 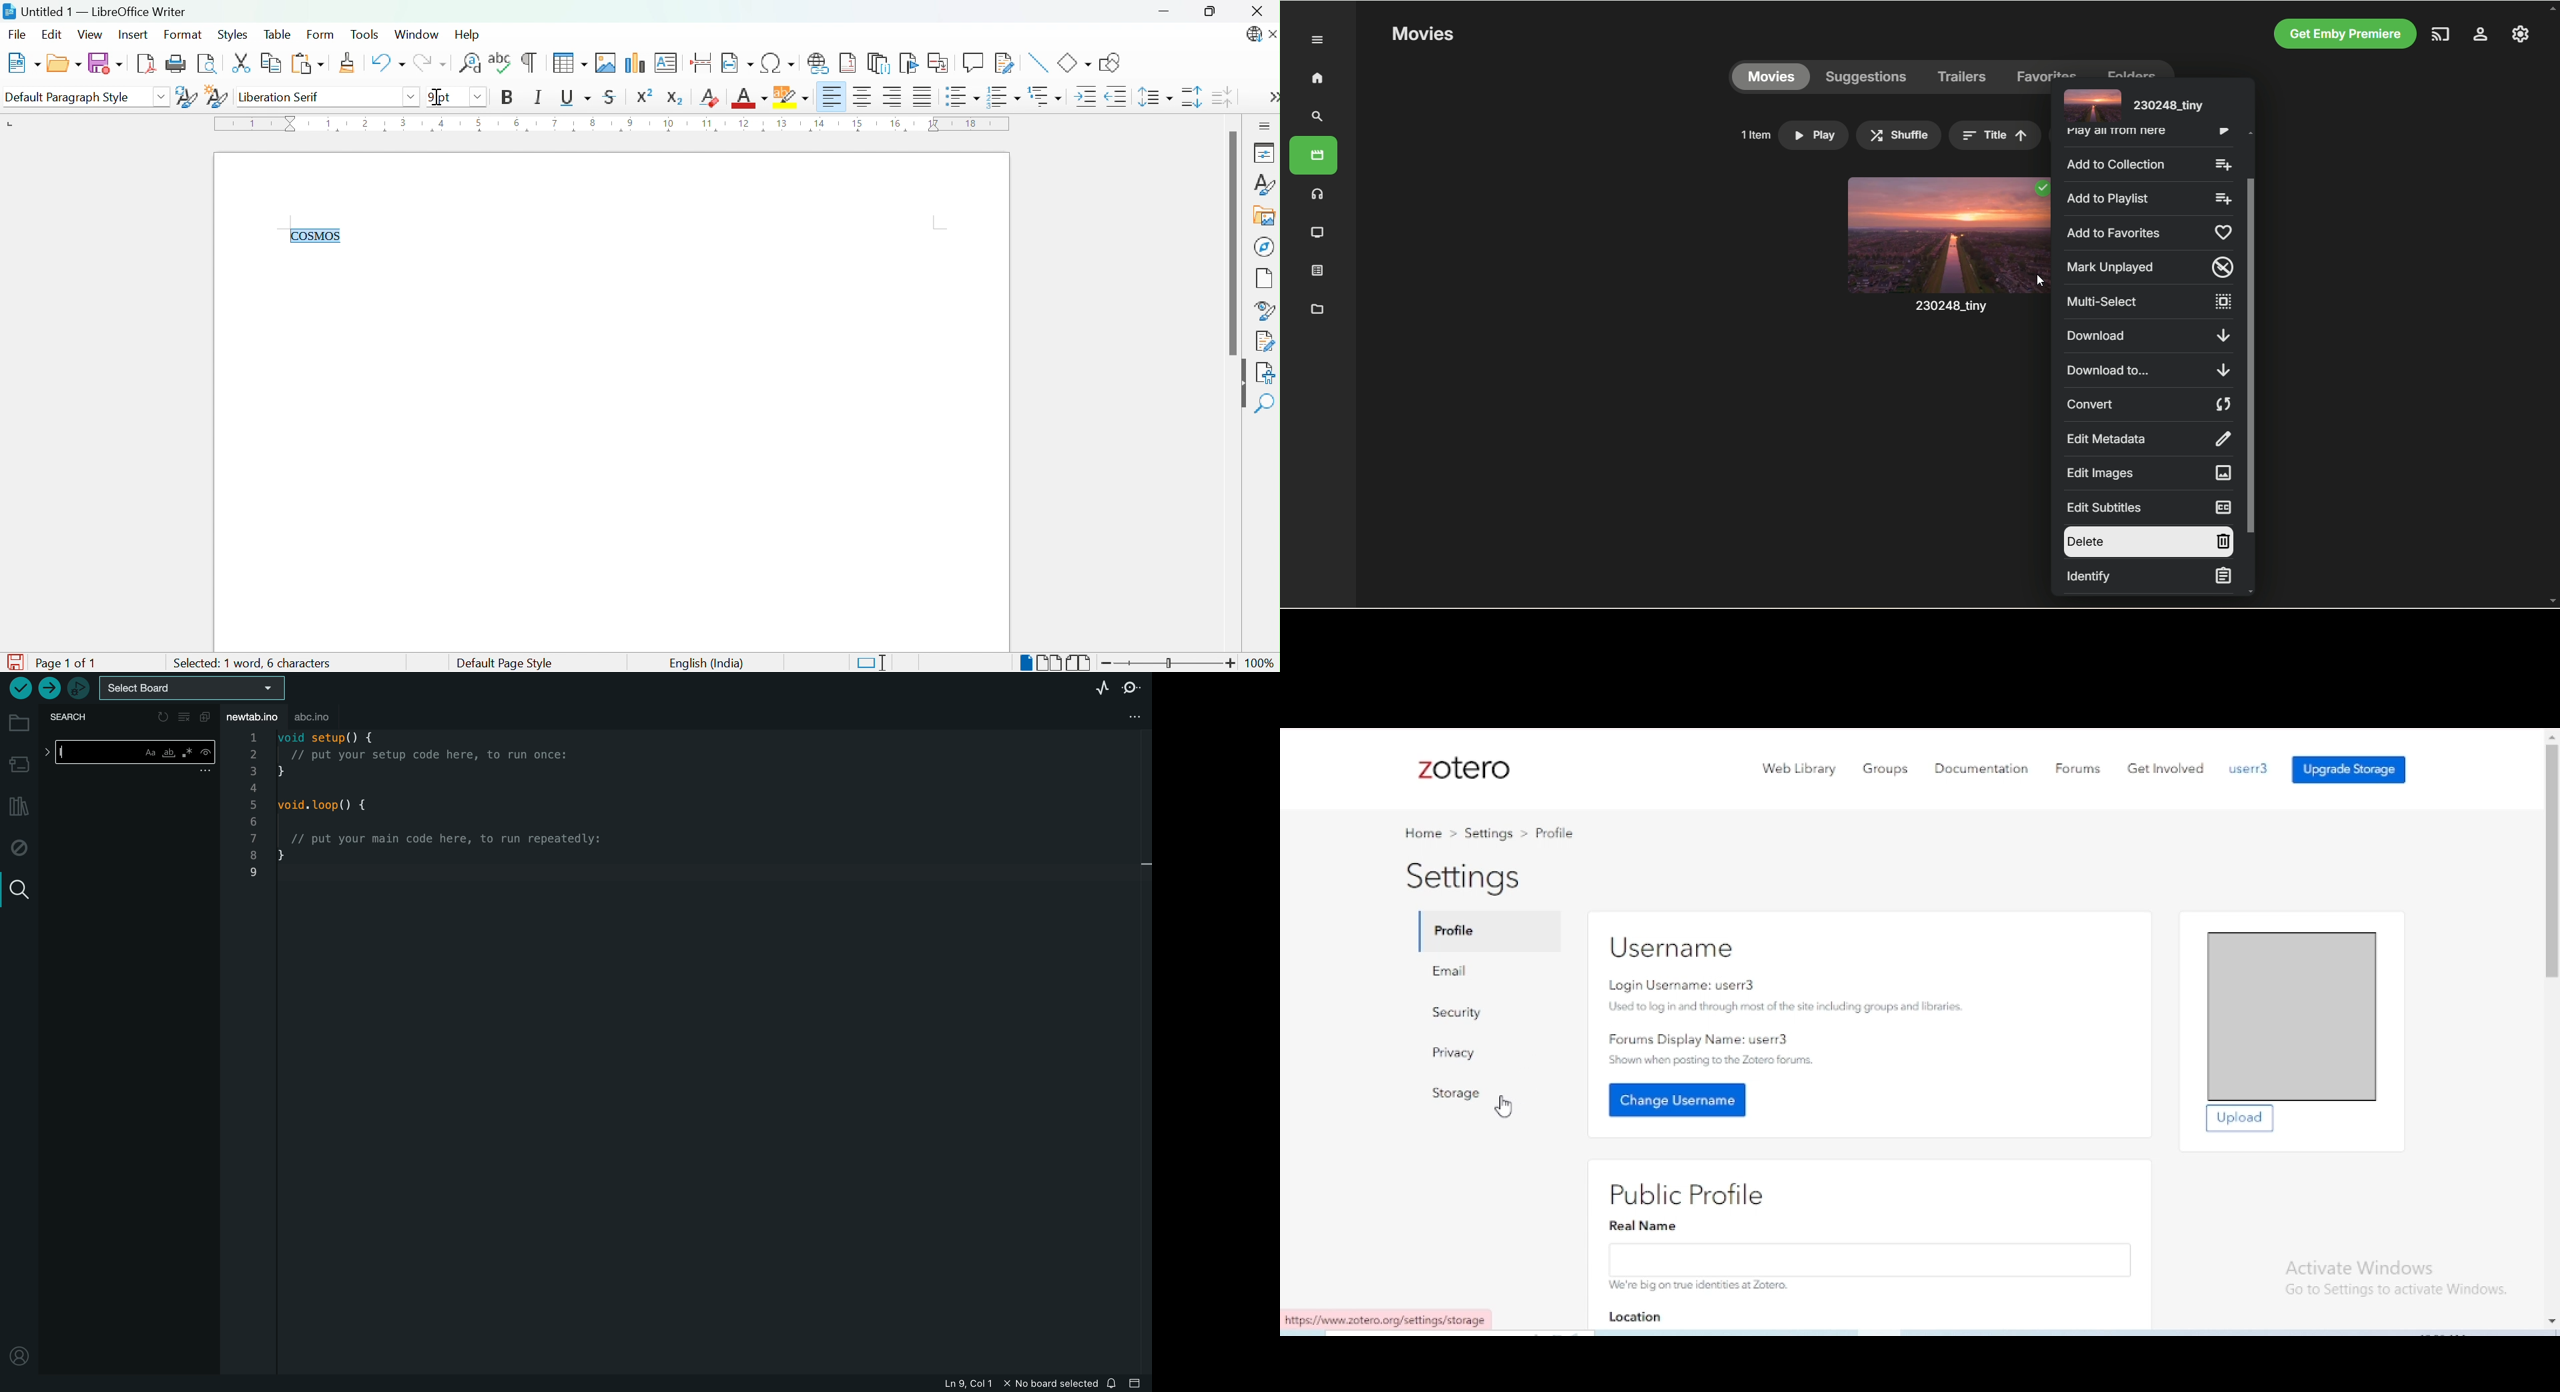 What do you see at coordinates (1870, 1259) in the screenshot?
I see `enter real name` at bounding box center [1870, 1259].